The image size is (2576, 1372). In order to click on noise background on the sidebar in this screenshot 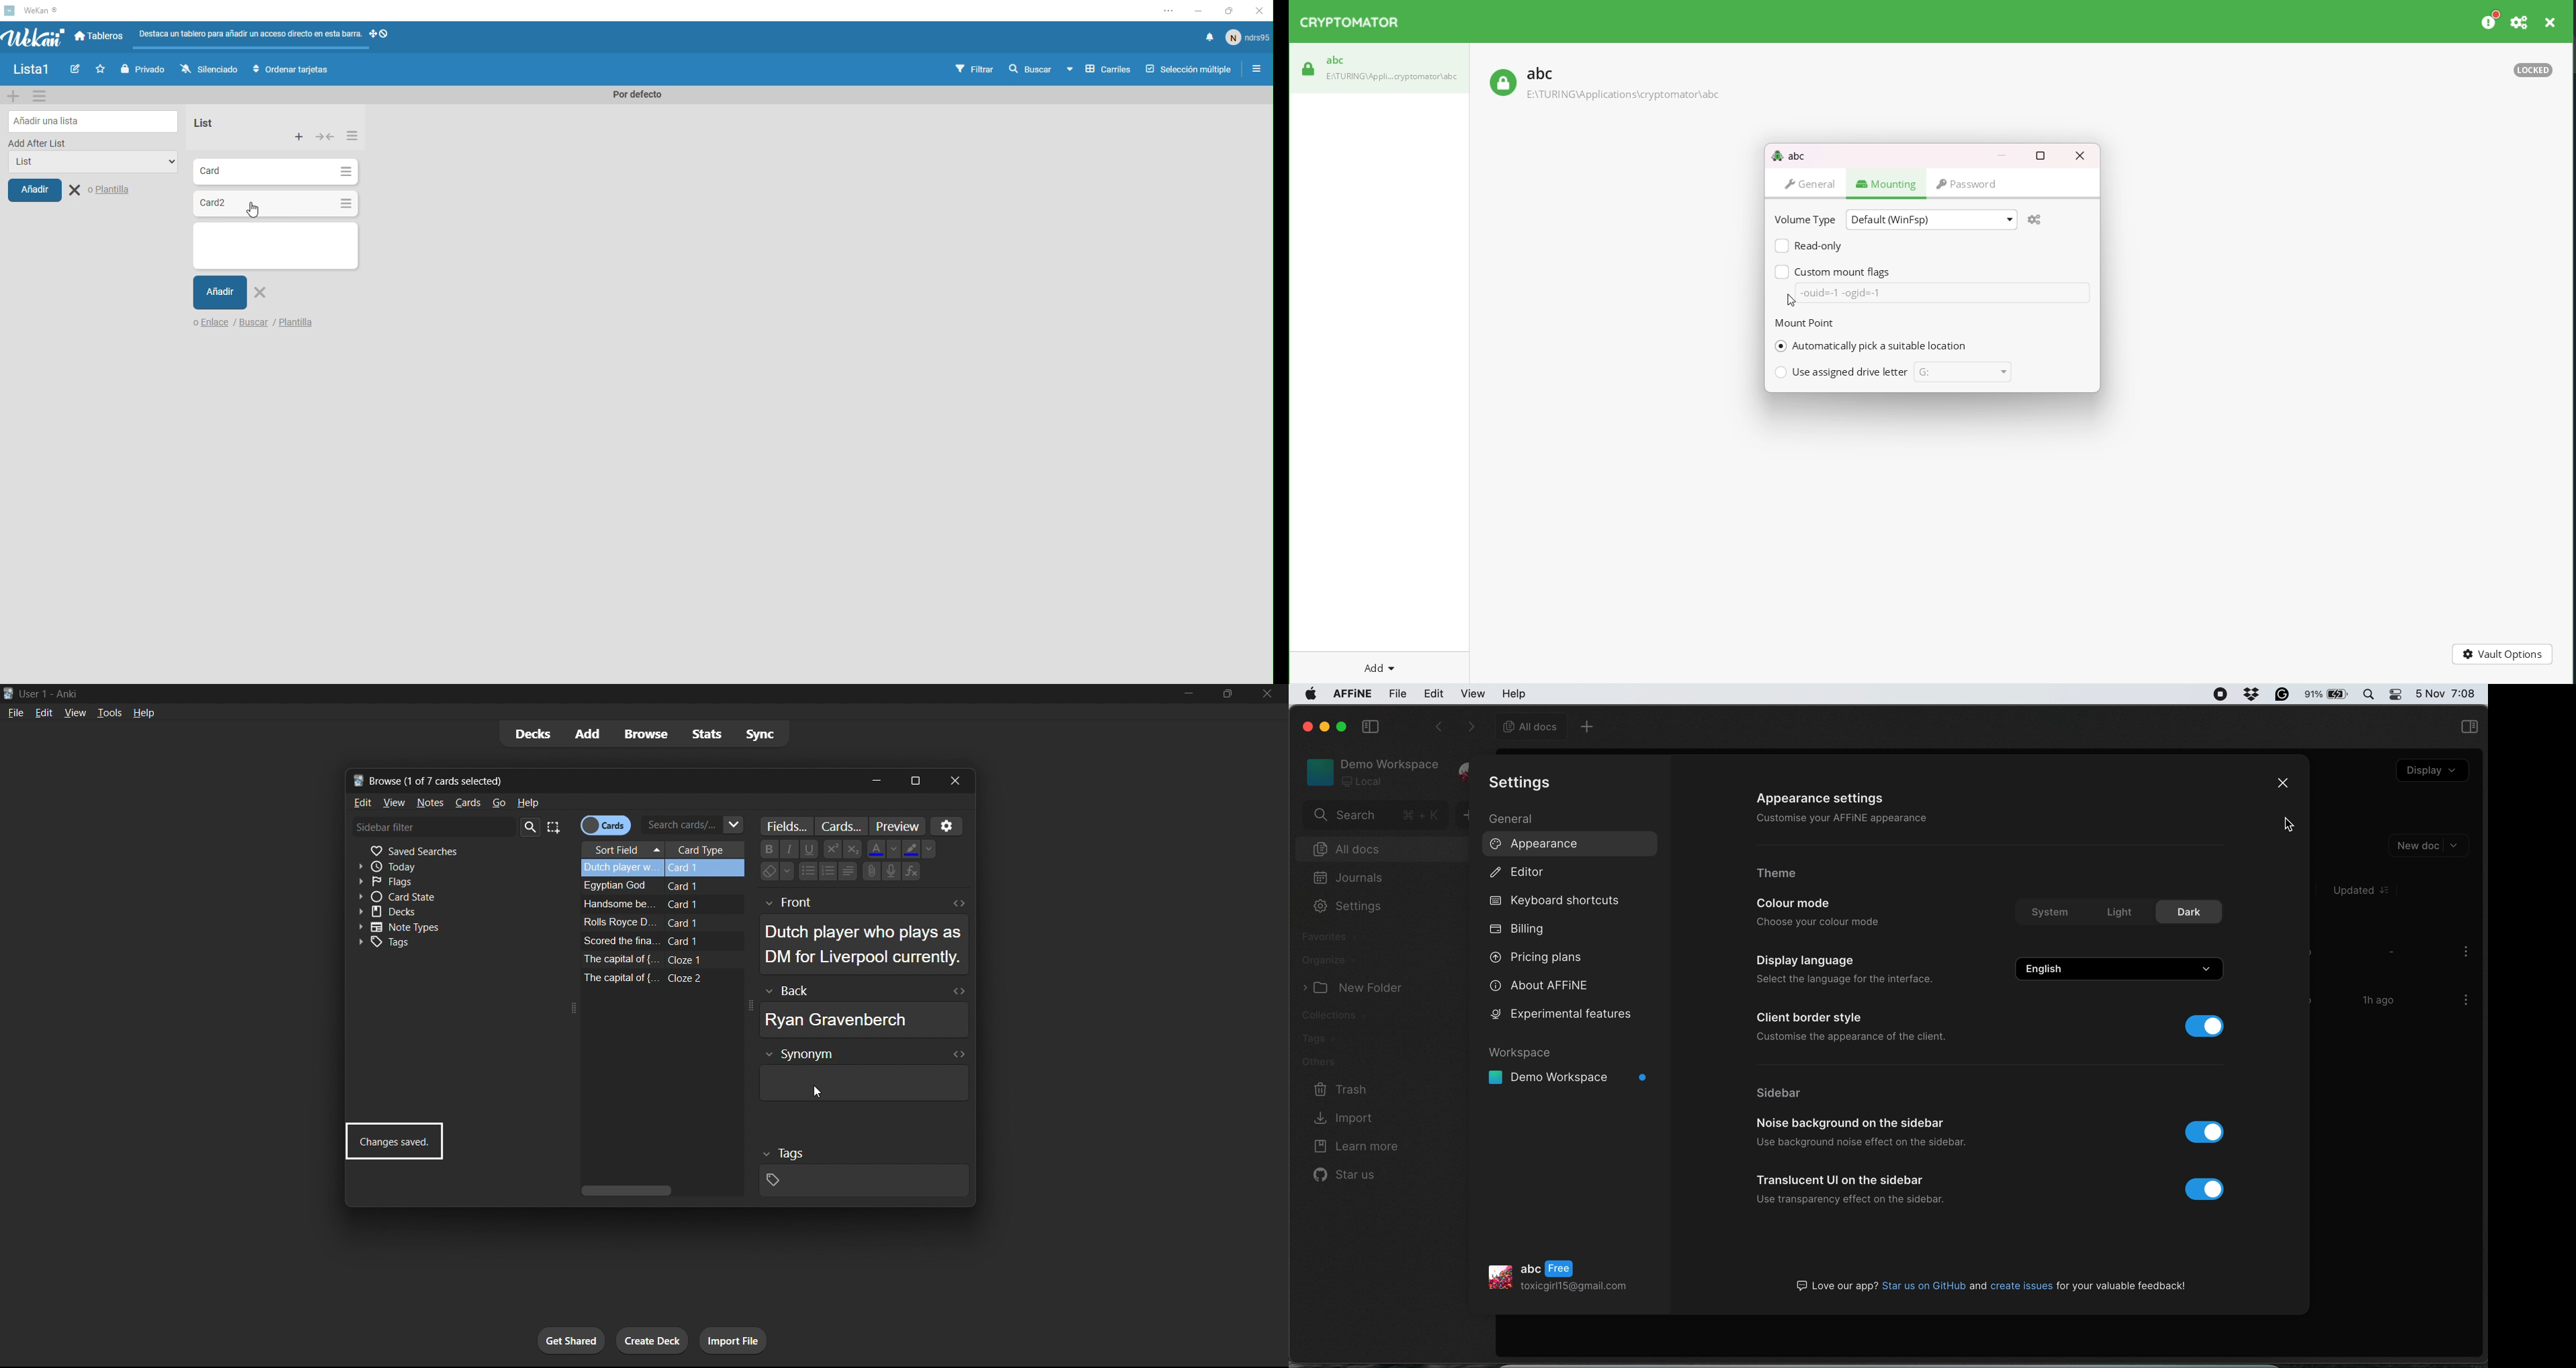, I will do `click(1848, 1122)`.